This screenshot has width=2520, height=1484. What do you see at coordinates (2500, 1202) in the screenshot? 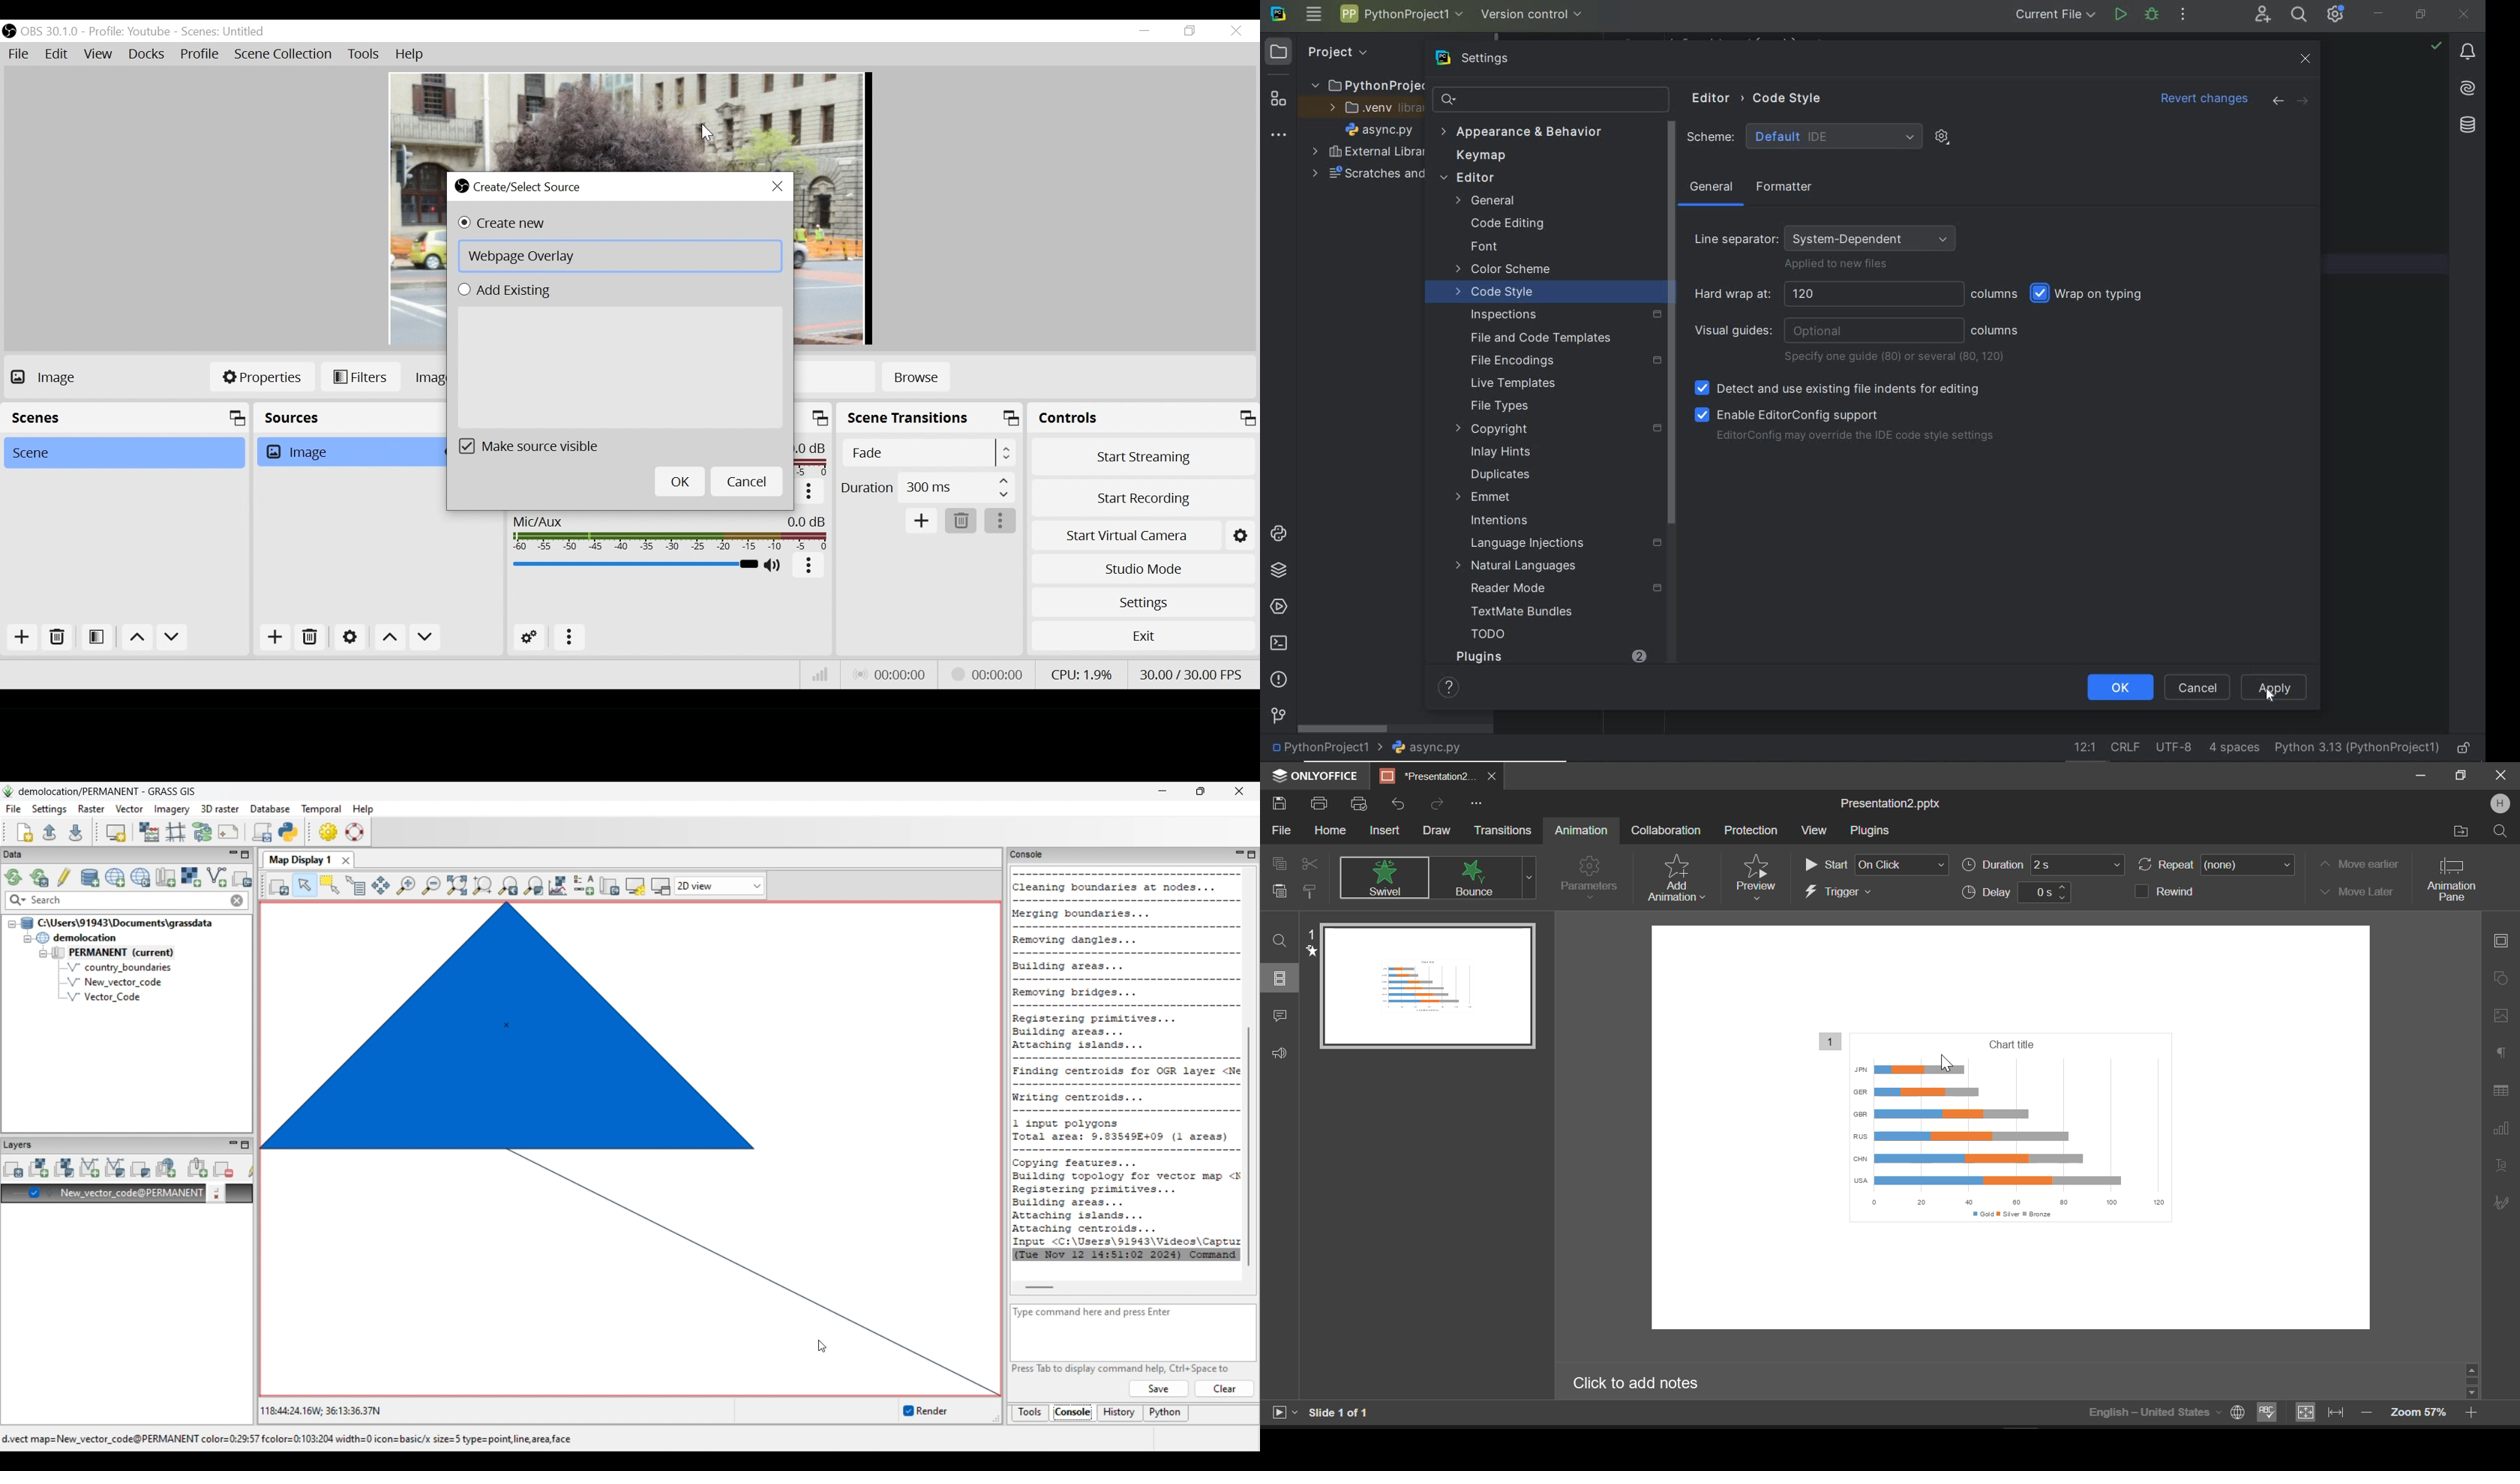
I see `Signature Settings` at bounding box center [2500, 1202].